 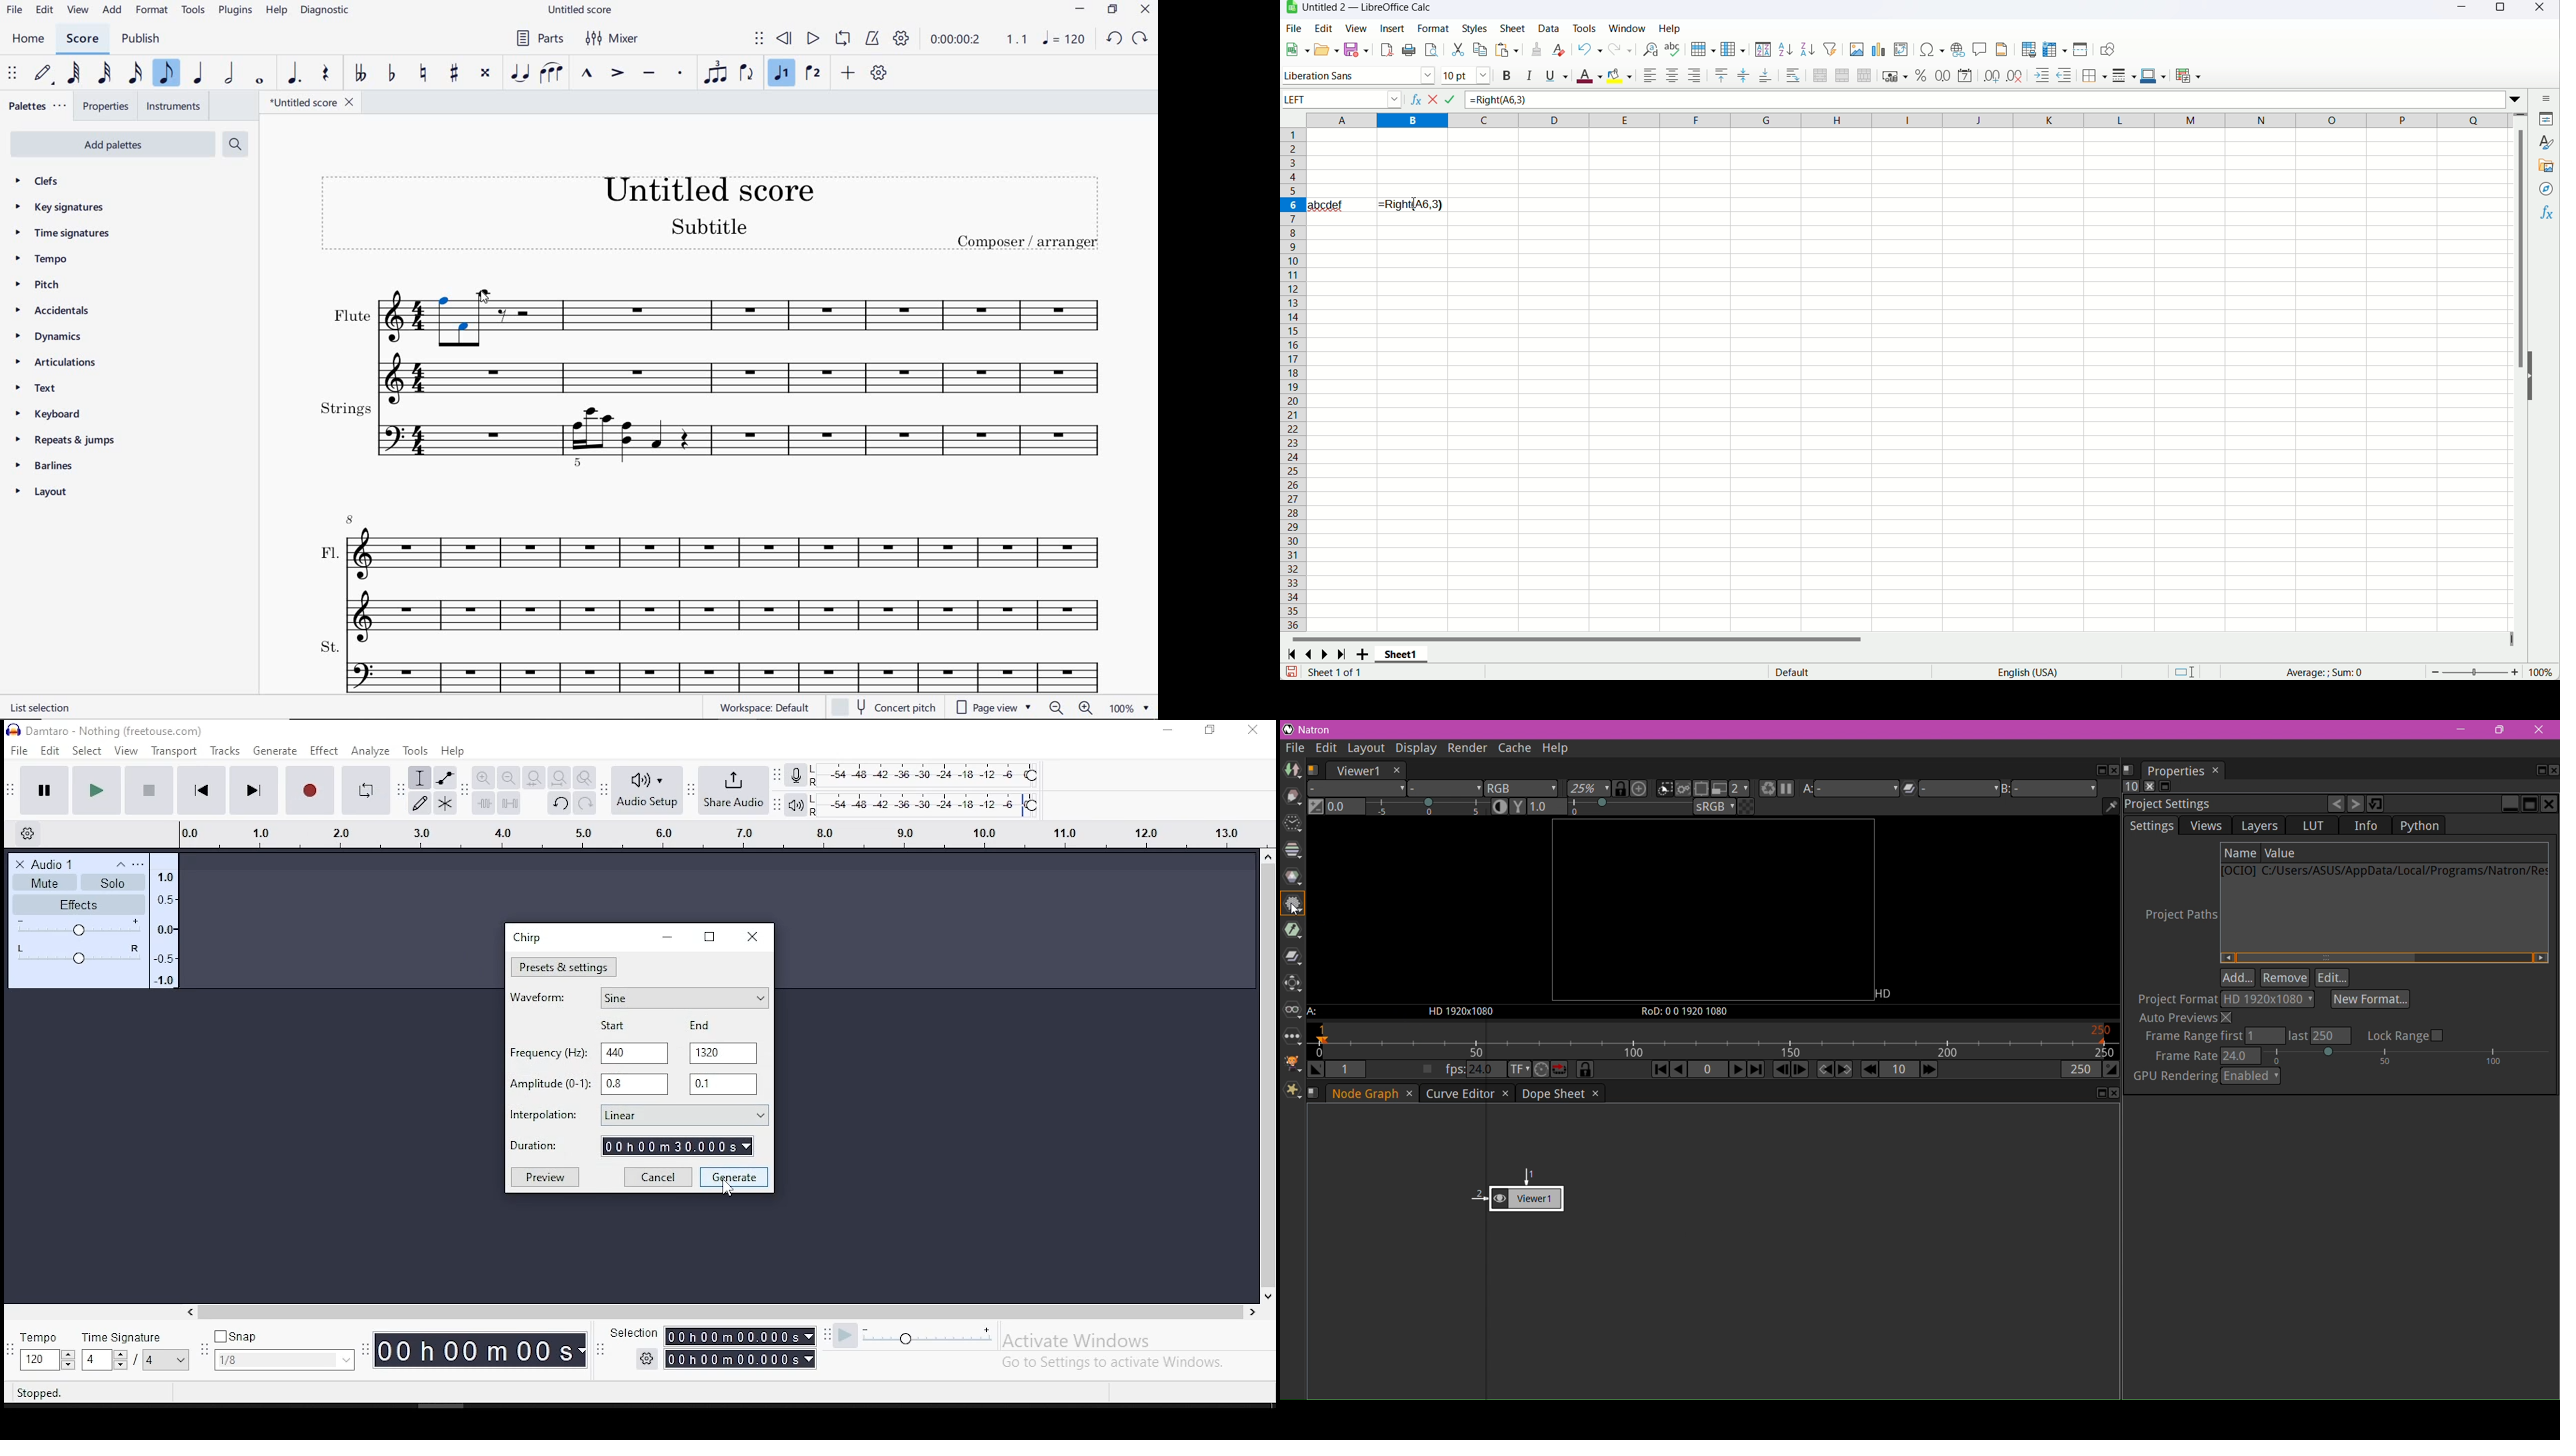 What do you see at coordinates (784, 74) in the screenshot?
I see `VOICE 1` at bounding box center [784, 74].